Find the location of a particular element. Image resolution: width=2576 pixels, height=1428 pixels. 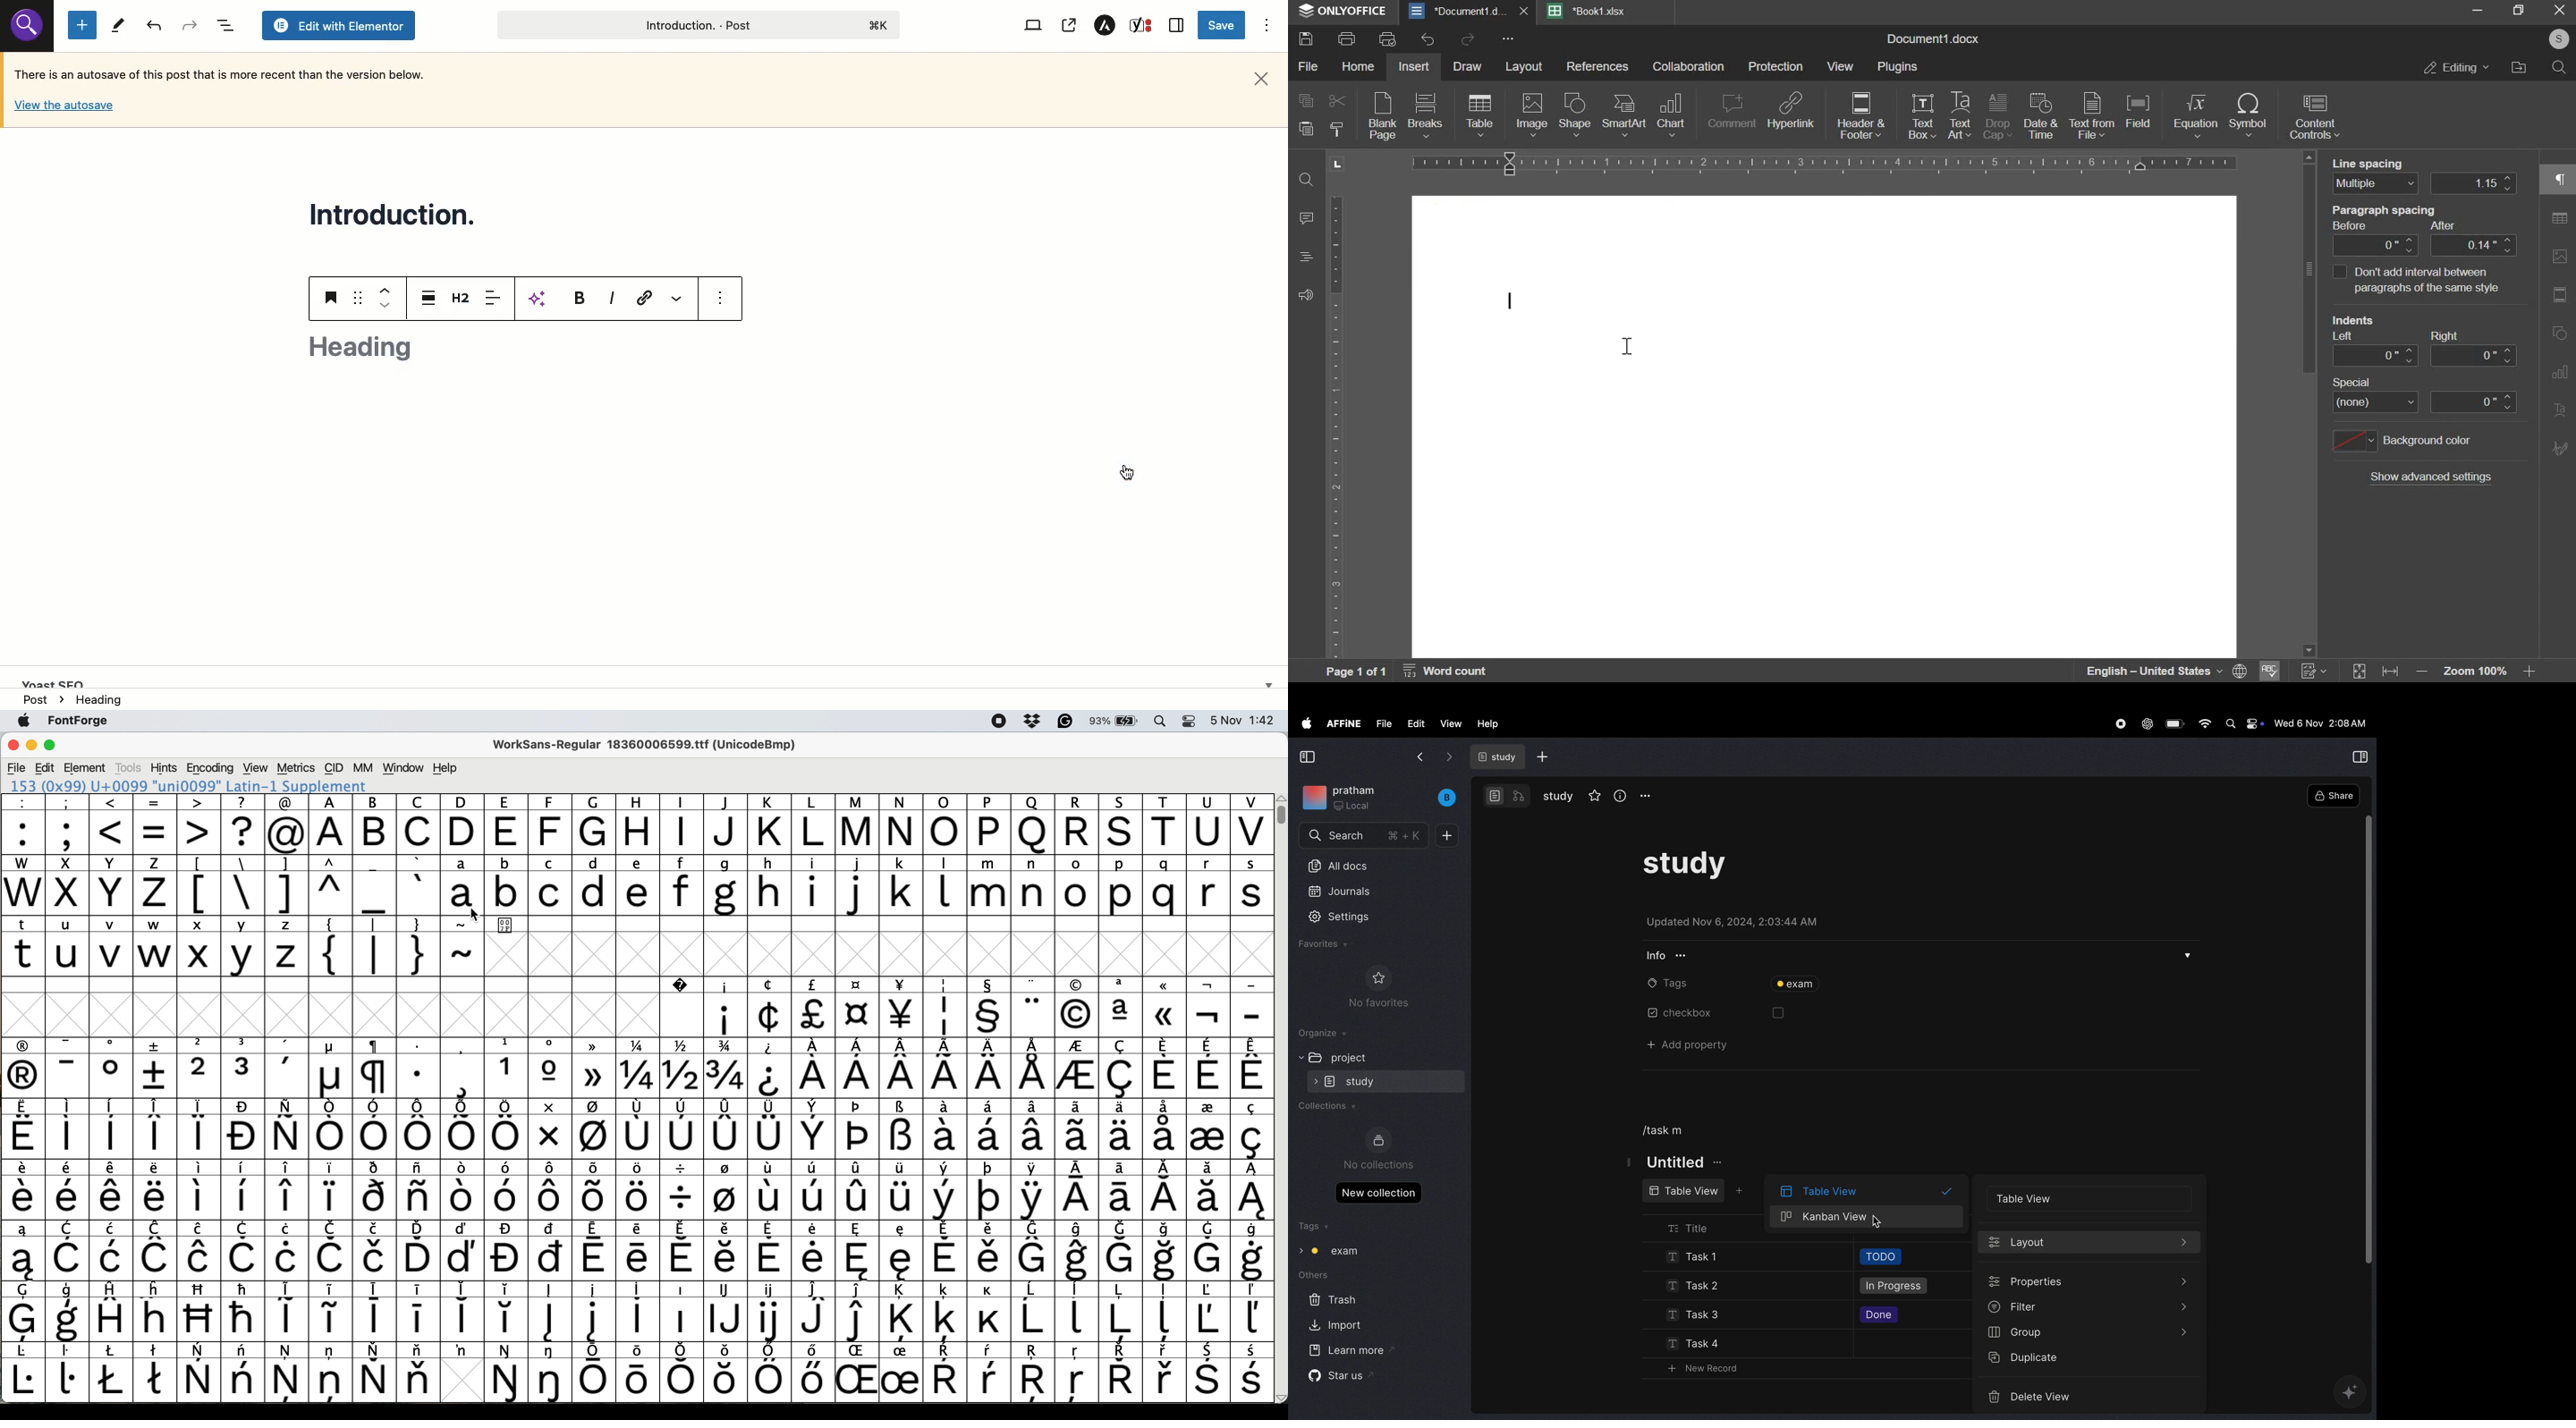

symbol is located at coordinates (374, 1189).